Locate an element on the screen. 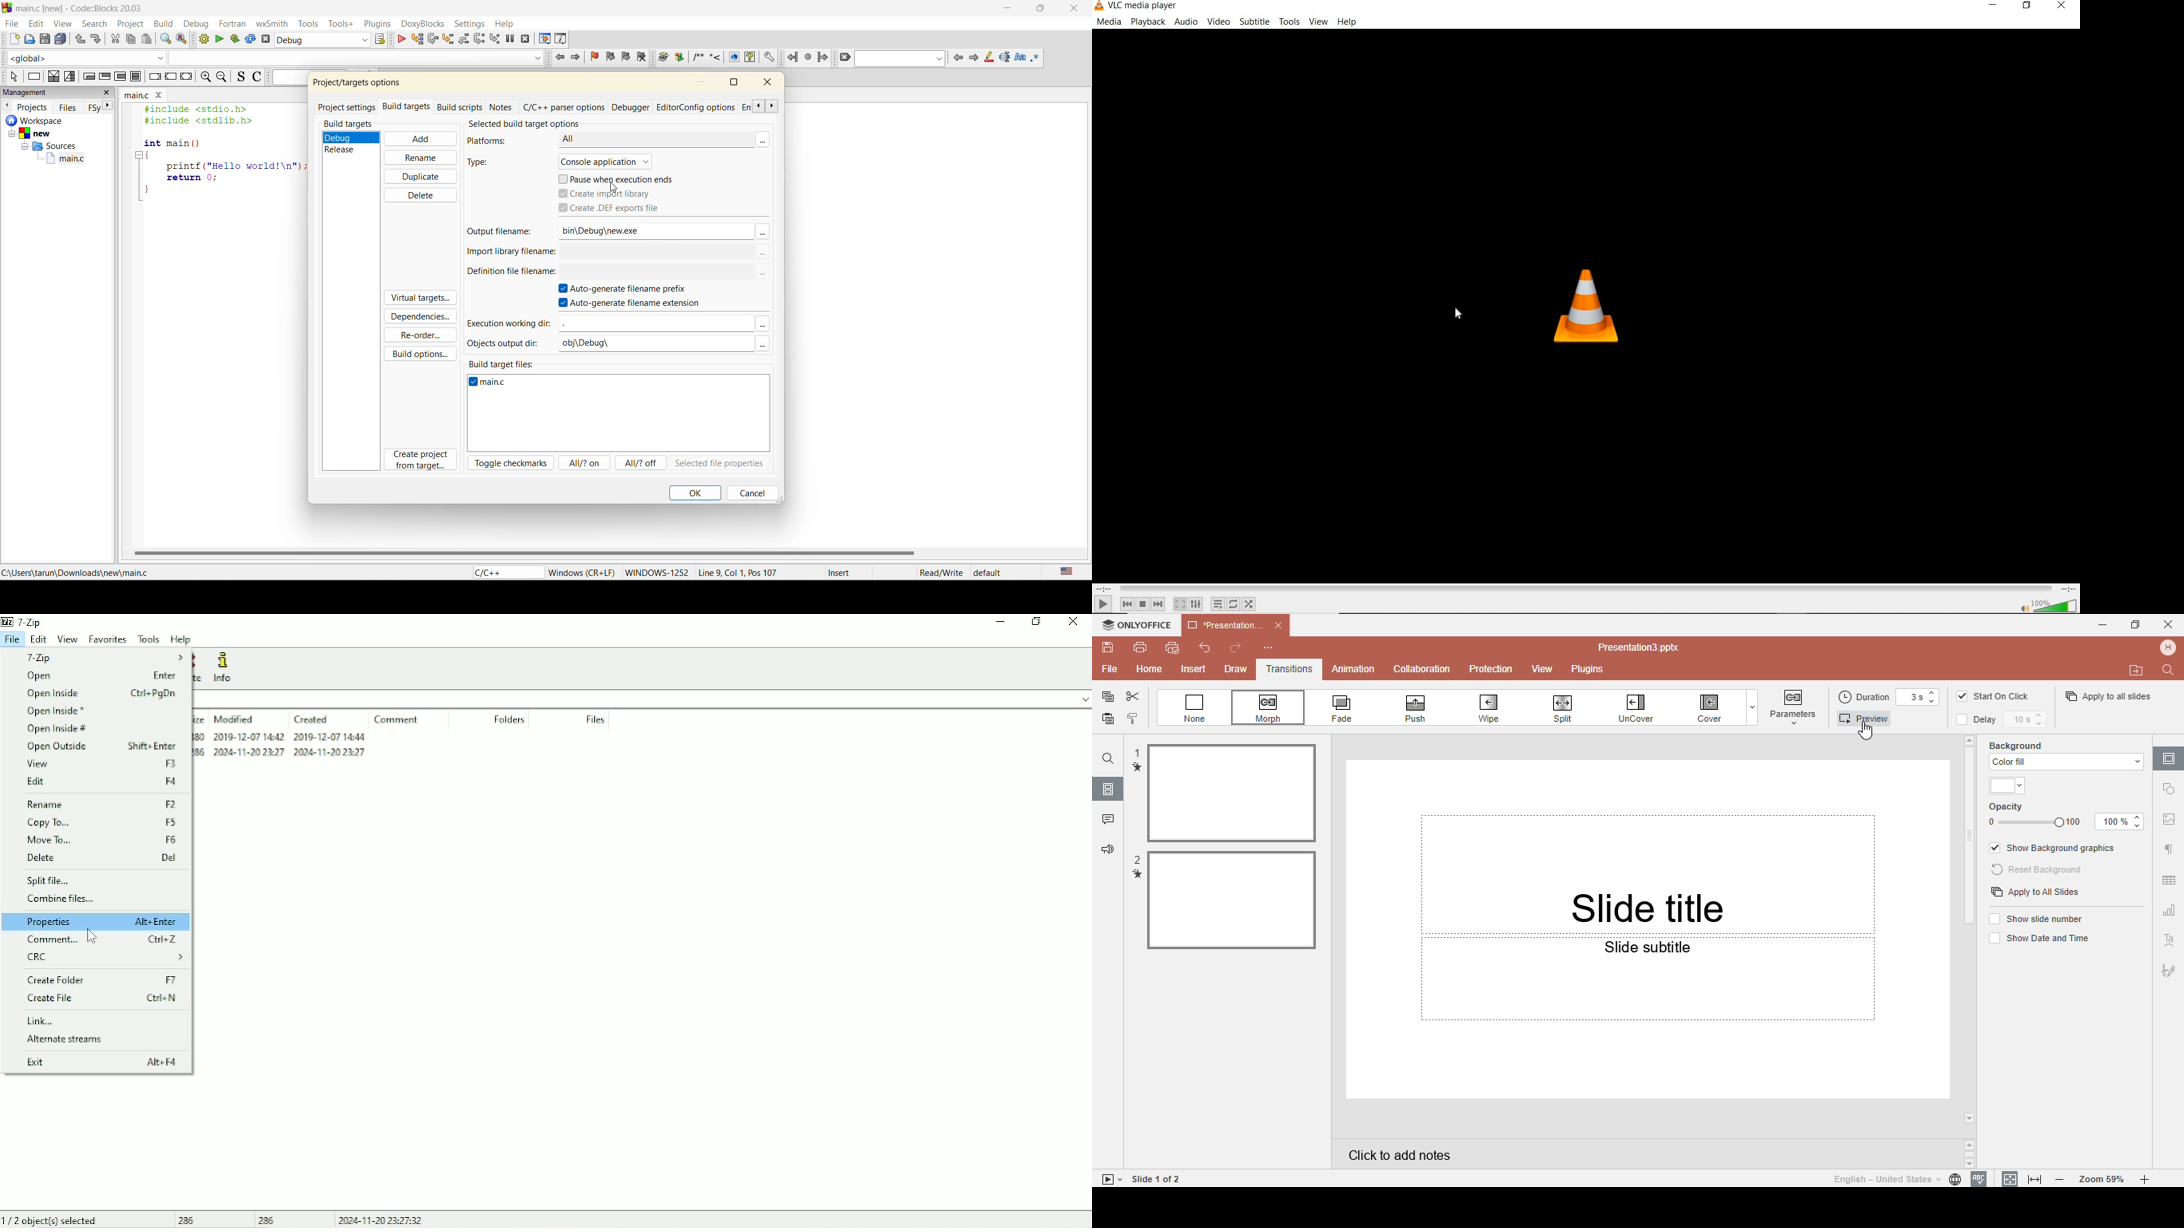 The height and width of the screenshot is (1232, 2184). toggle checkmarks is located at coordinates (512, 464).